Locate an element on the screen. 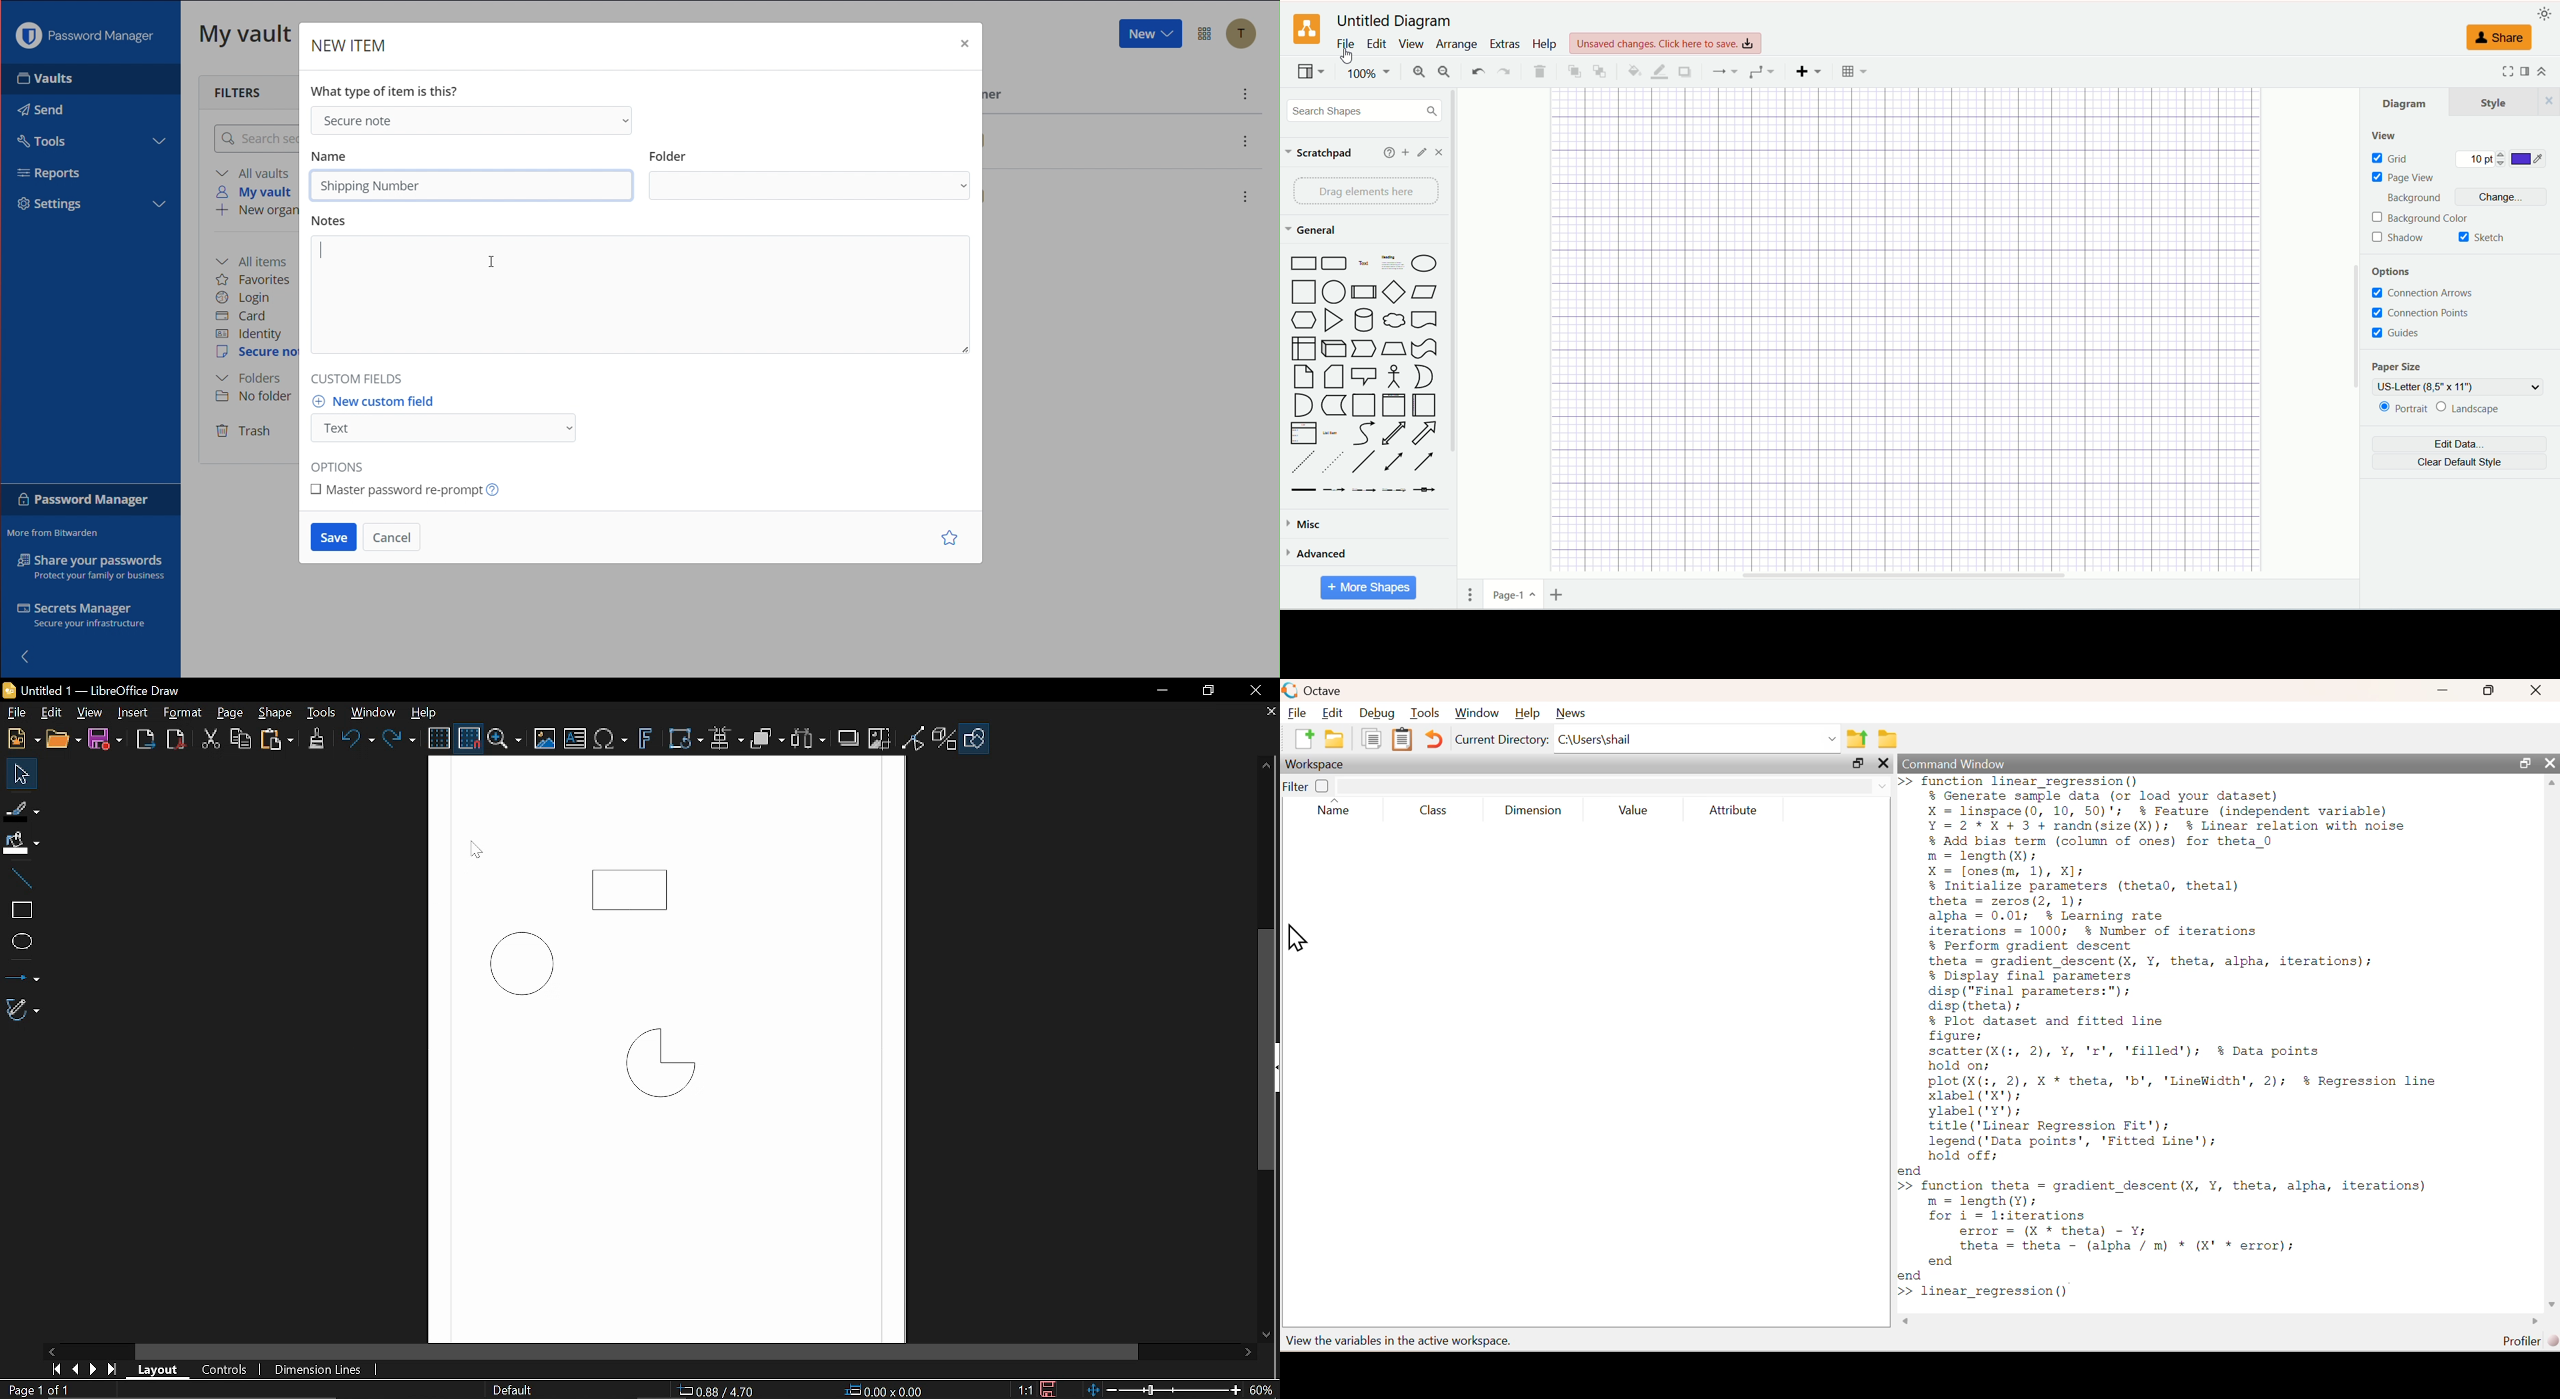 The width and height of the screenshot is (2576, 1400). drag element here is located at coordinates (1363, 191).